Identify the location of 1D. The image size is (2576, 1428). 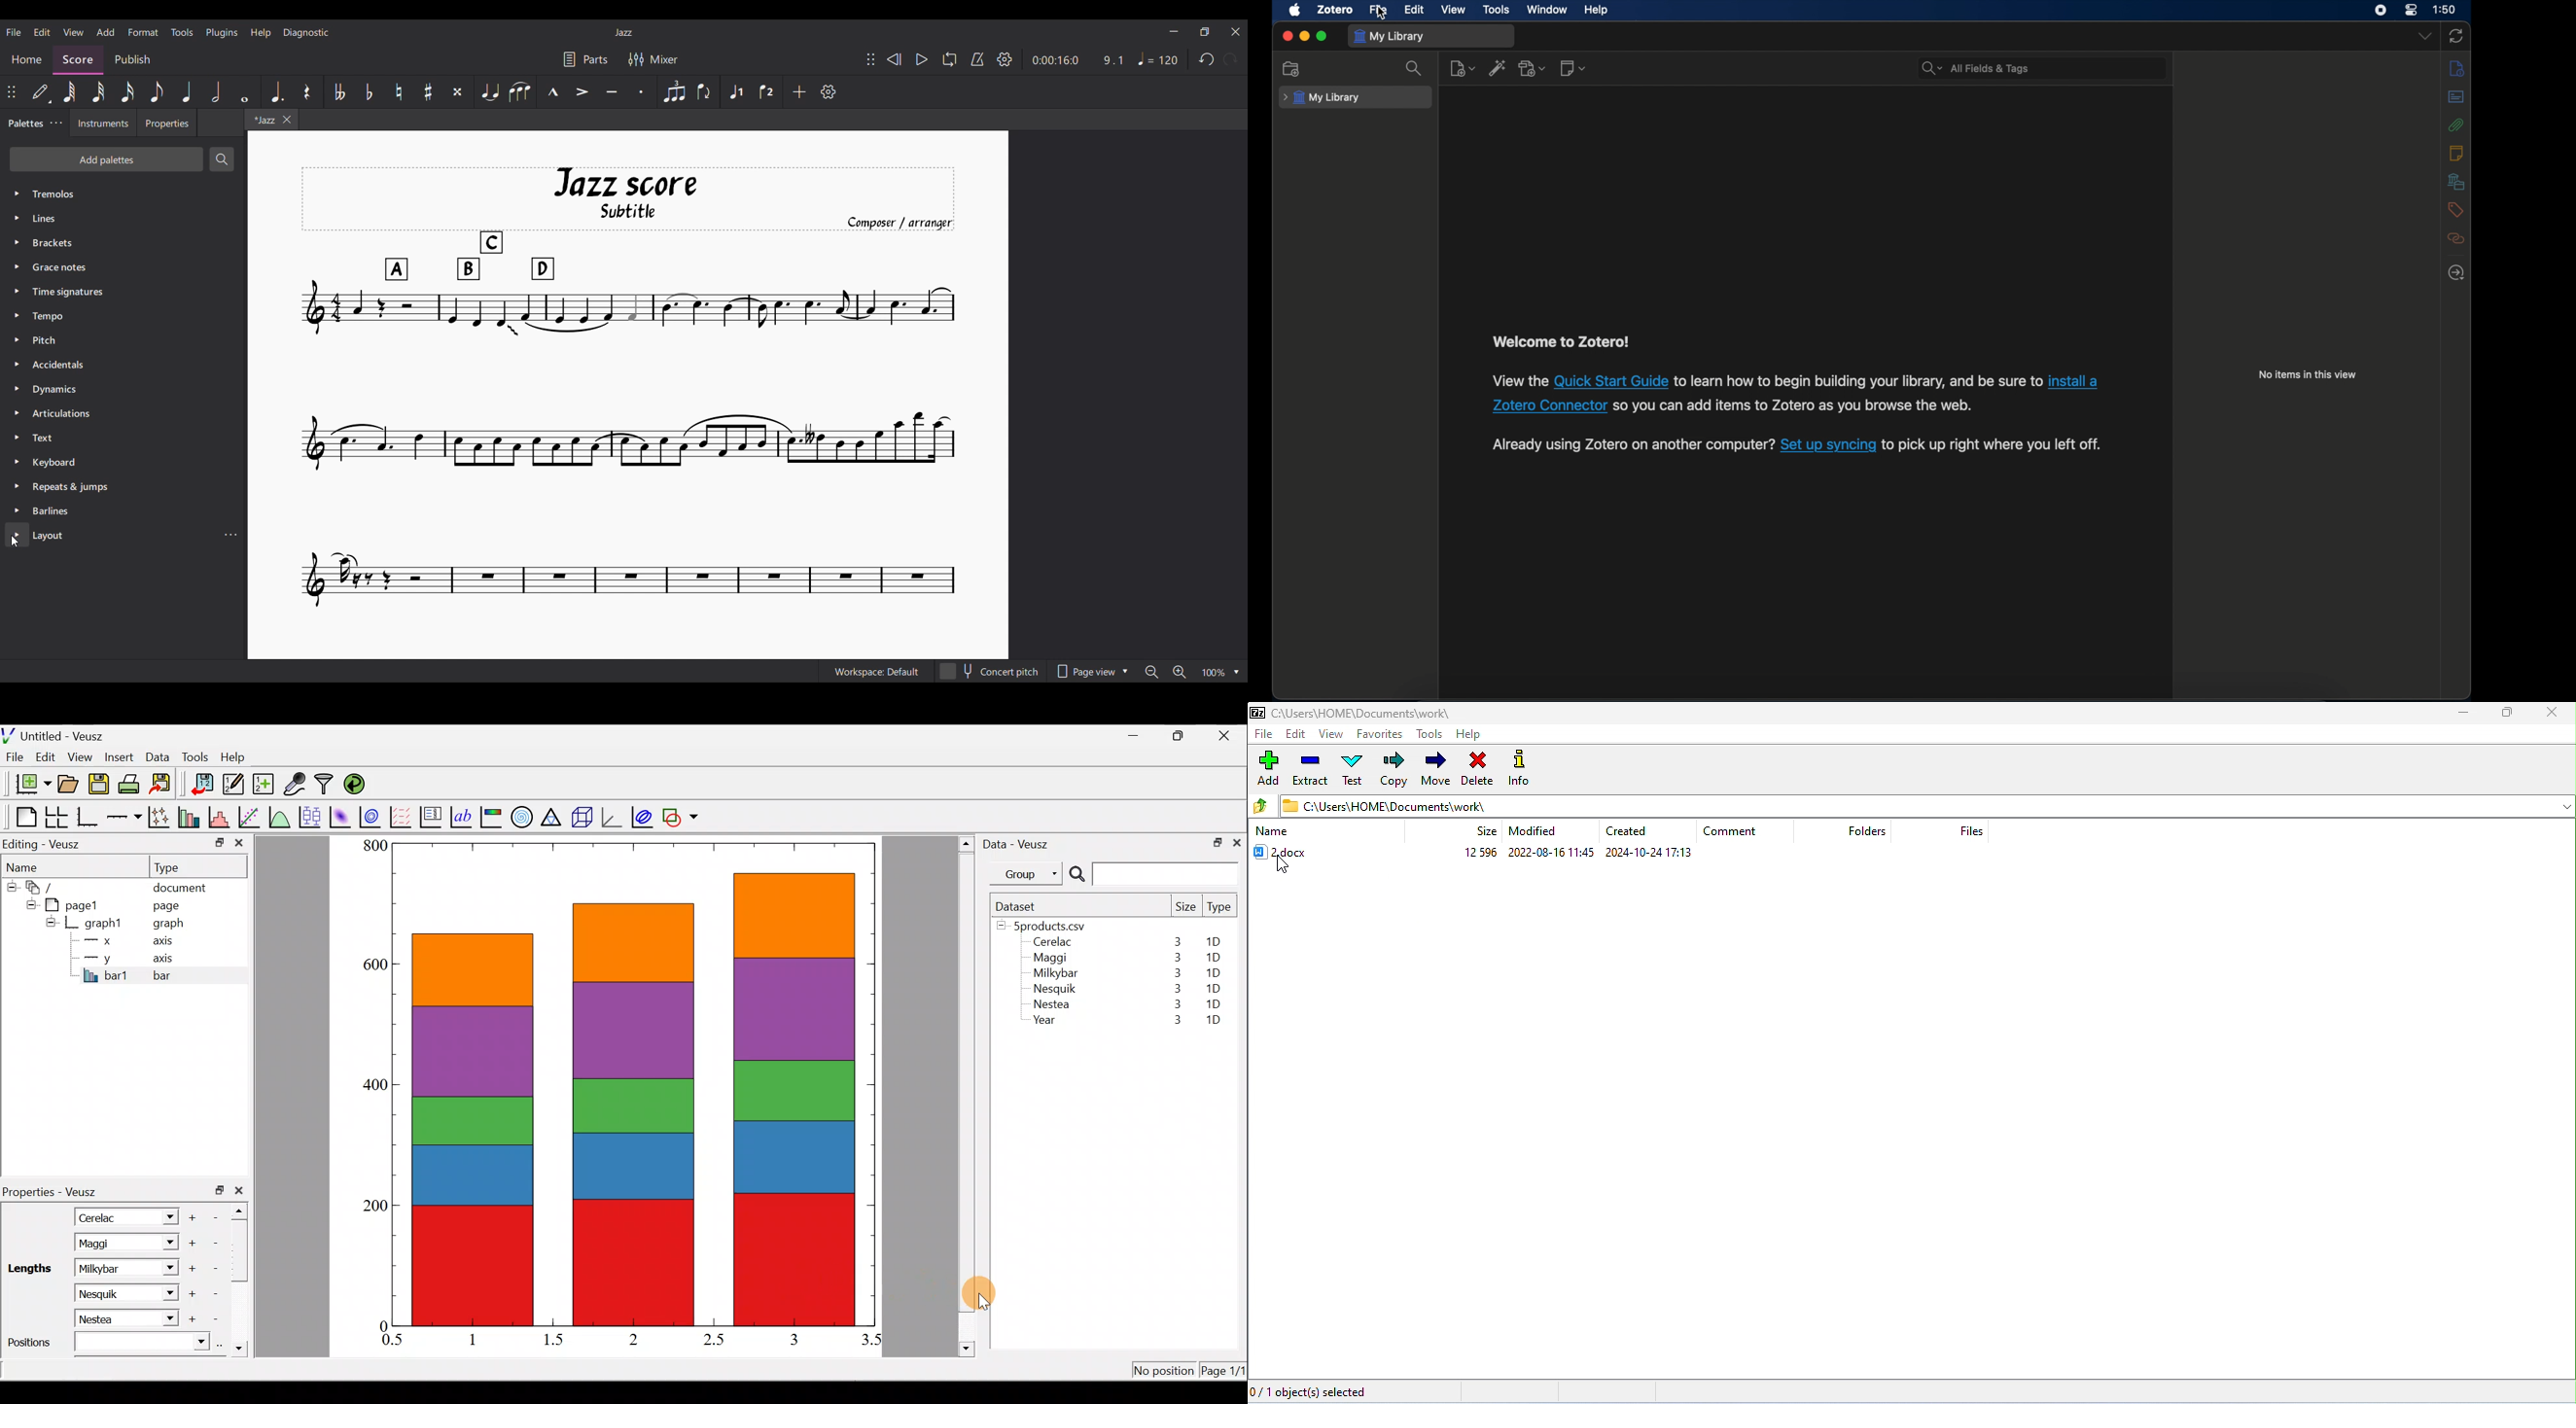
(1214, 1004).